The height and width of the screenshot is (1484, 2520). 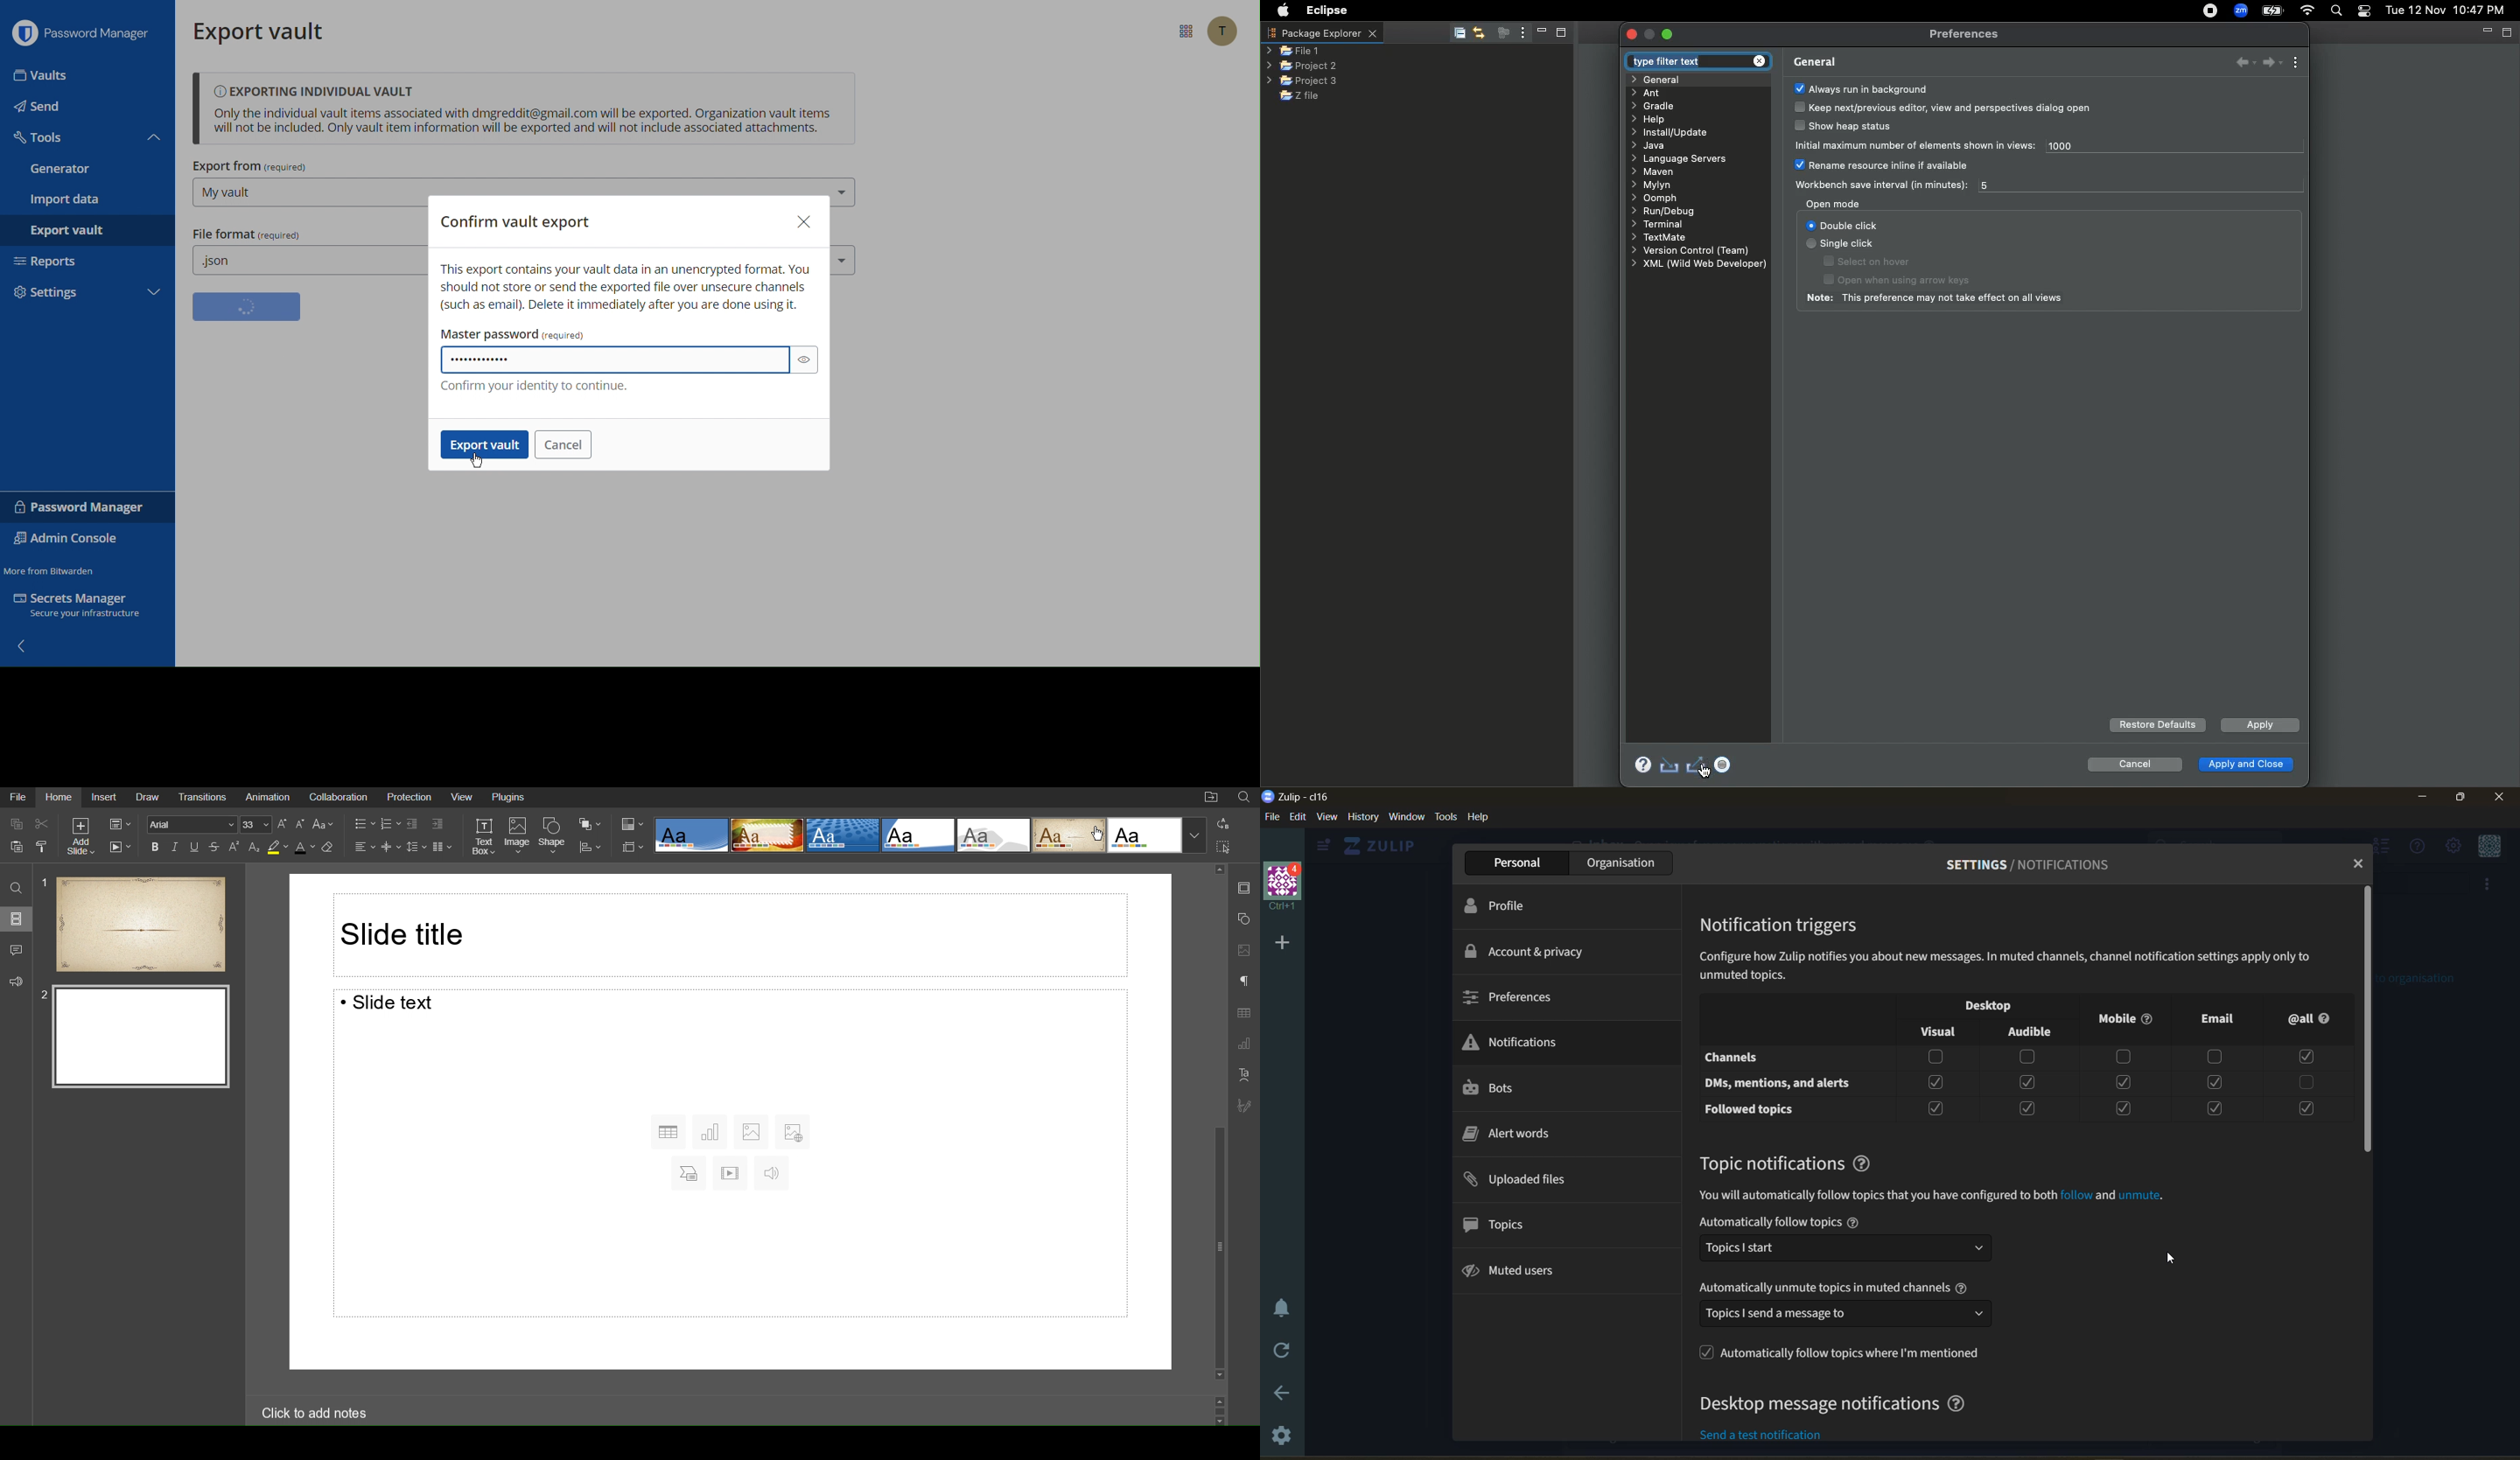 What do you see at coordinates (251, 168) in the screenshot?
I see `Export From` at bounding box center [251, 168].